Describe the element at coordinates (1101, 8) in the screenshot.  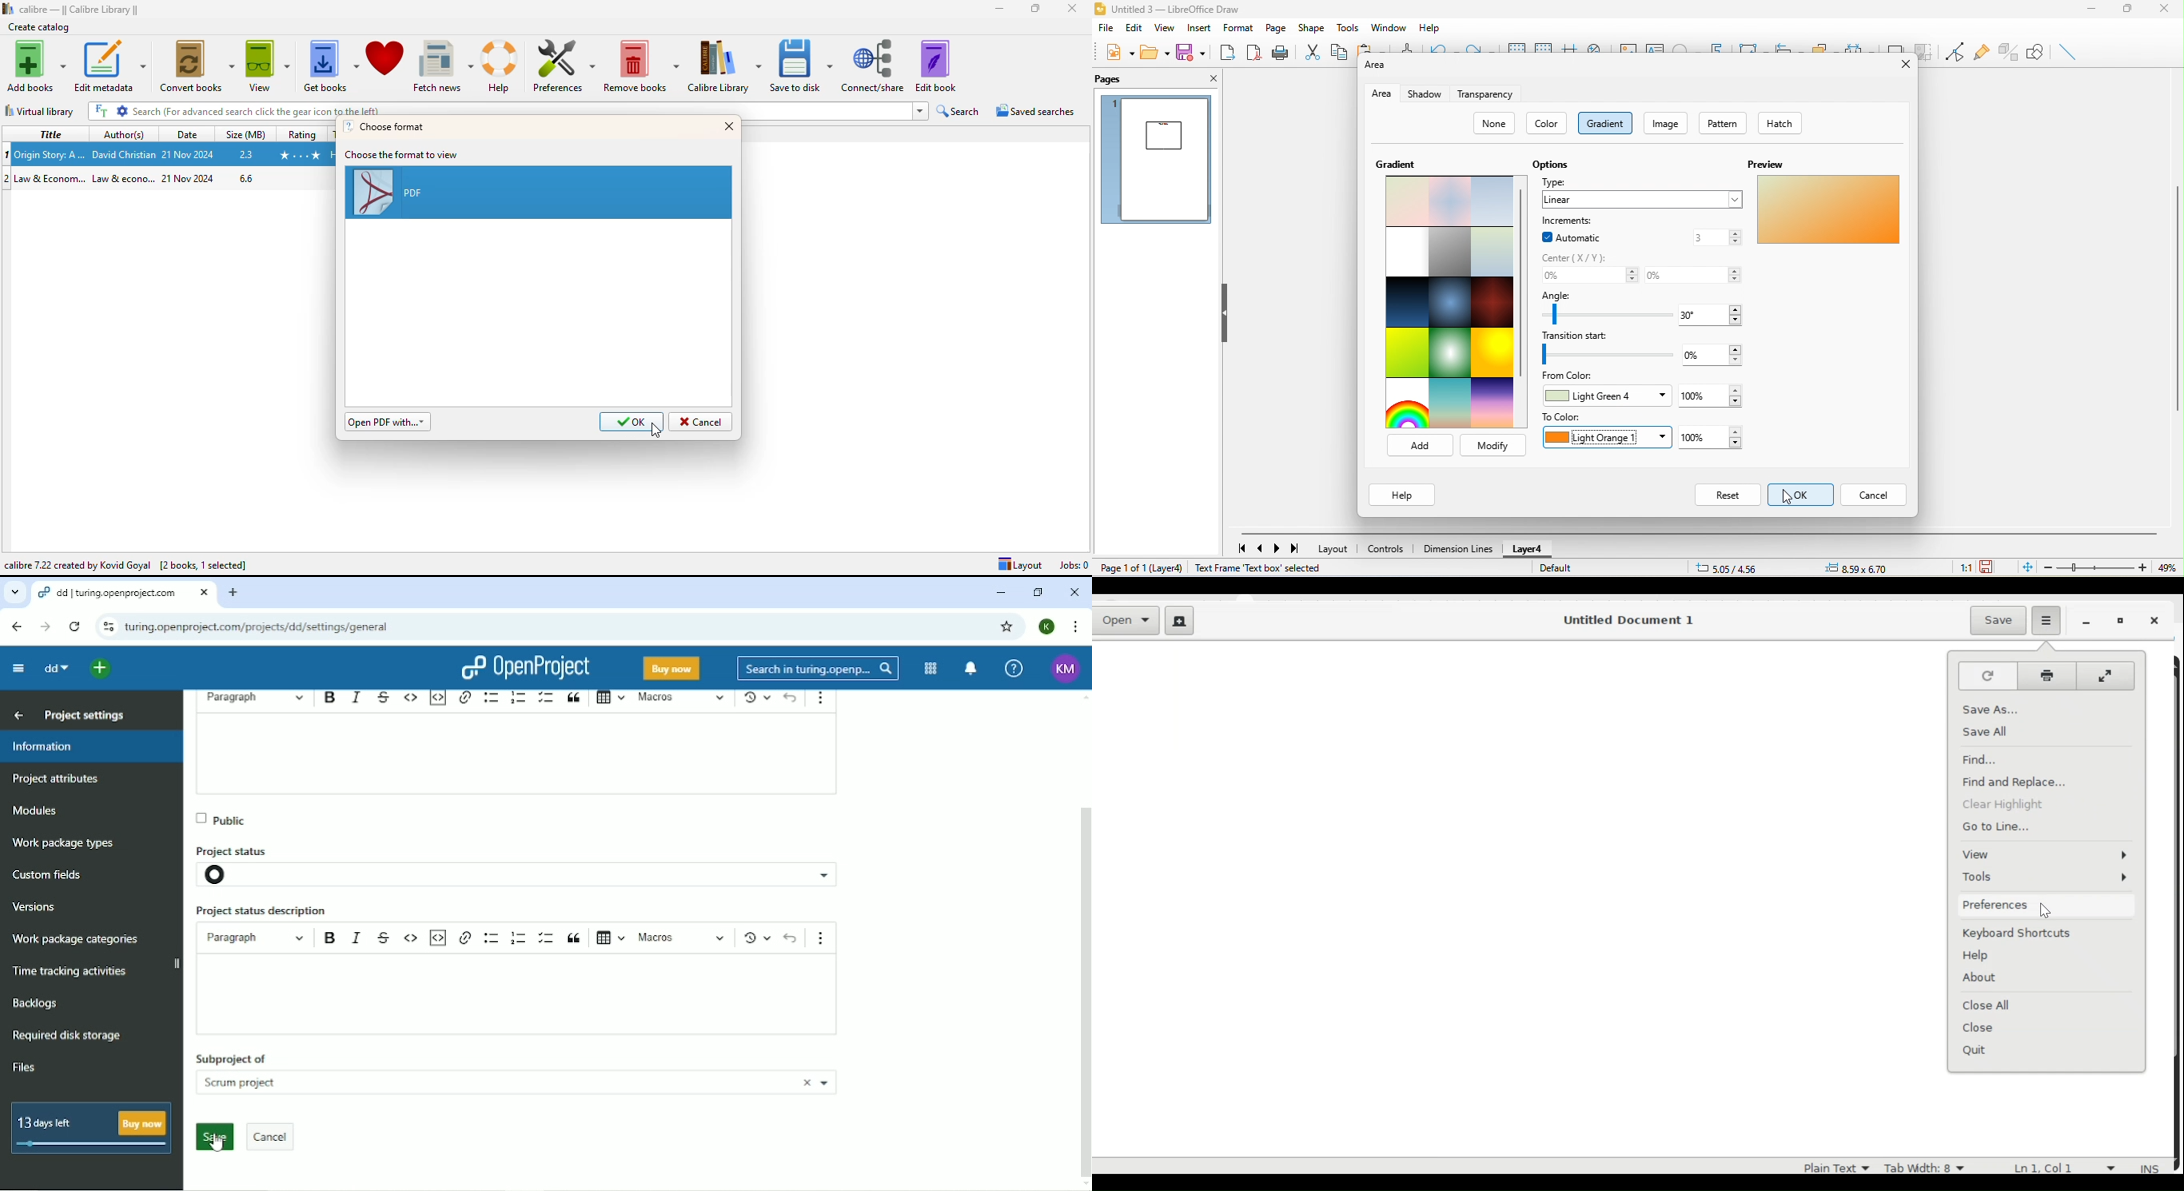
I see `libre office draw logo` at that location.